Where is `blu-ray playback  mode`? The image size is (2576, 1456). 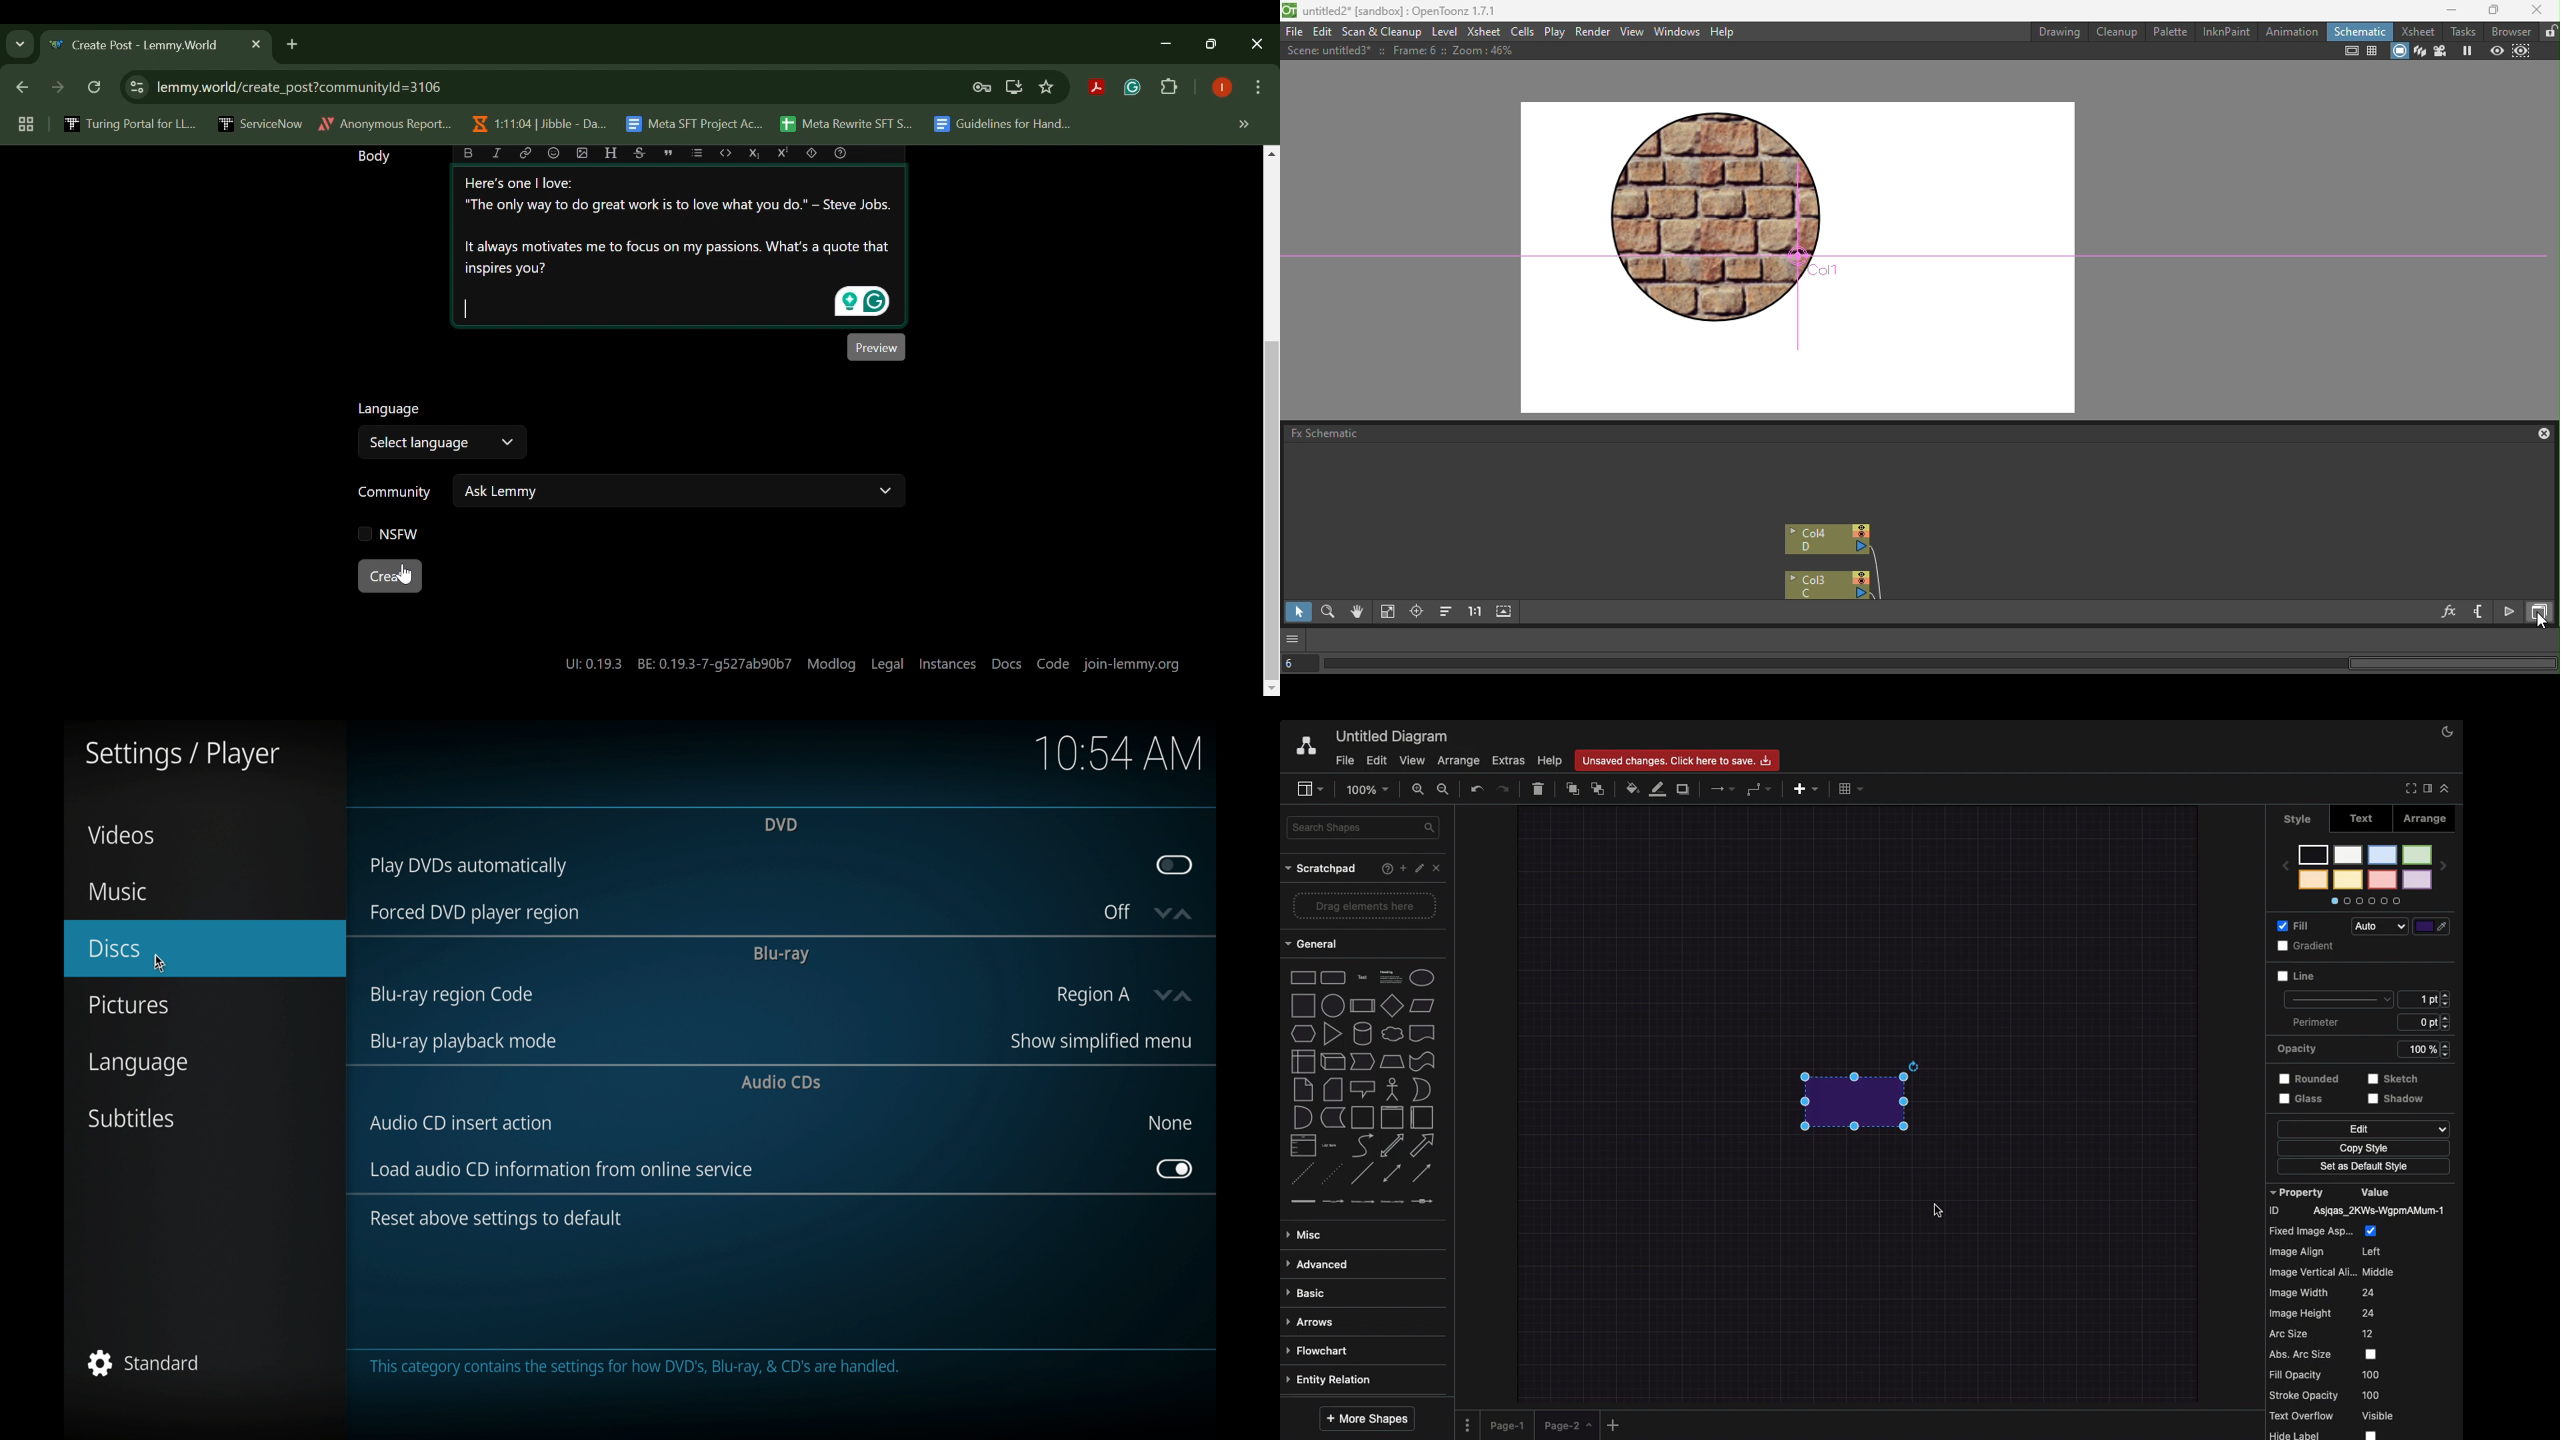 blu-ray playback  mode is located at coordinates (461, 1042).